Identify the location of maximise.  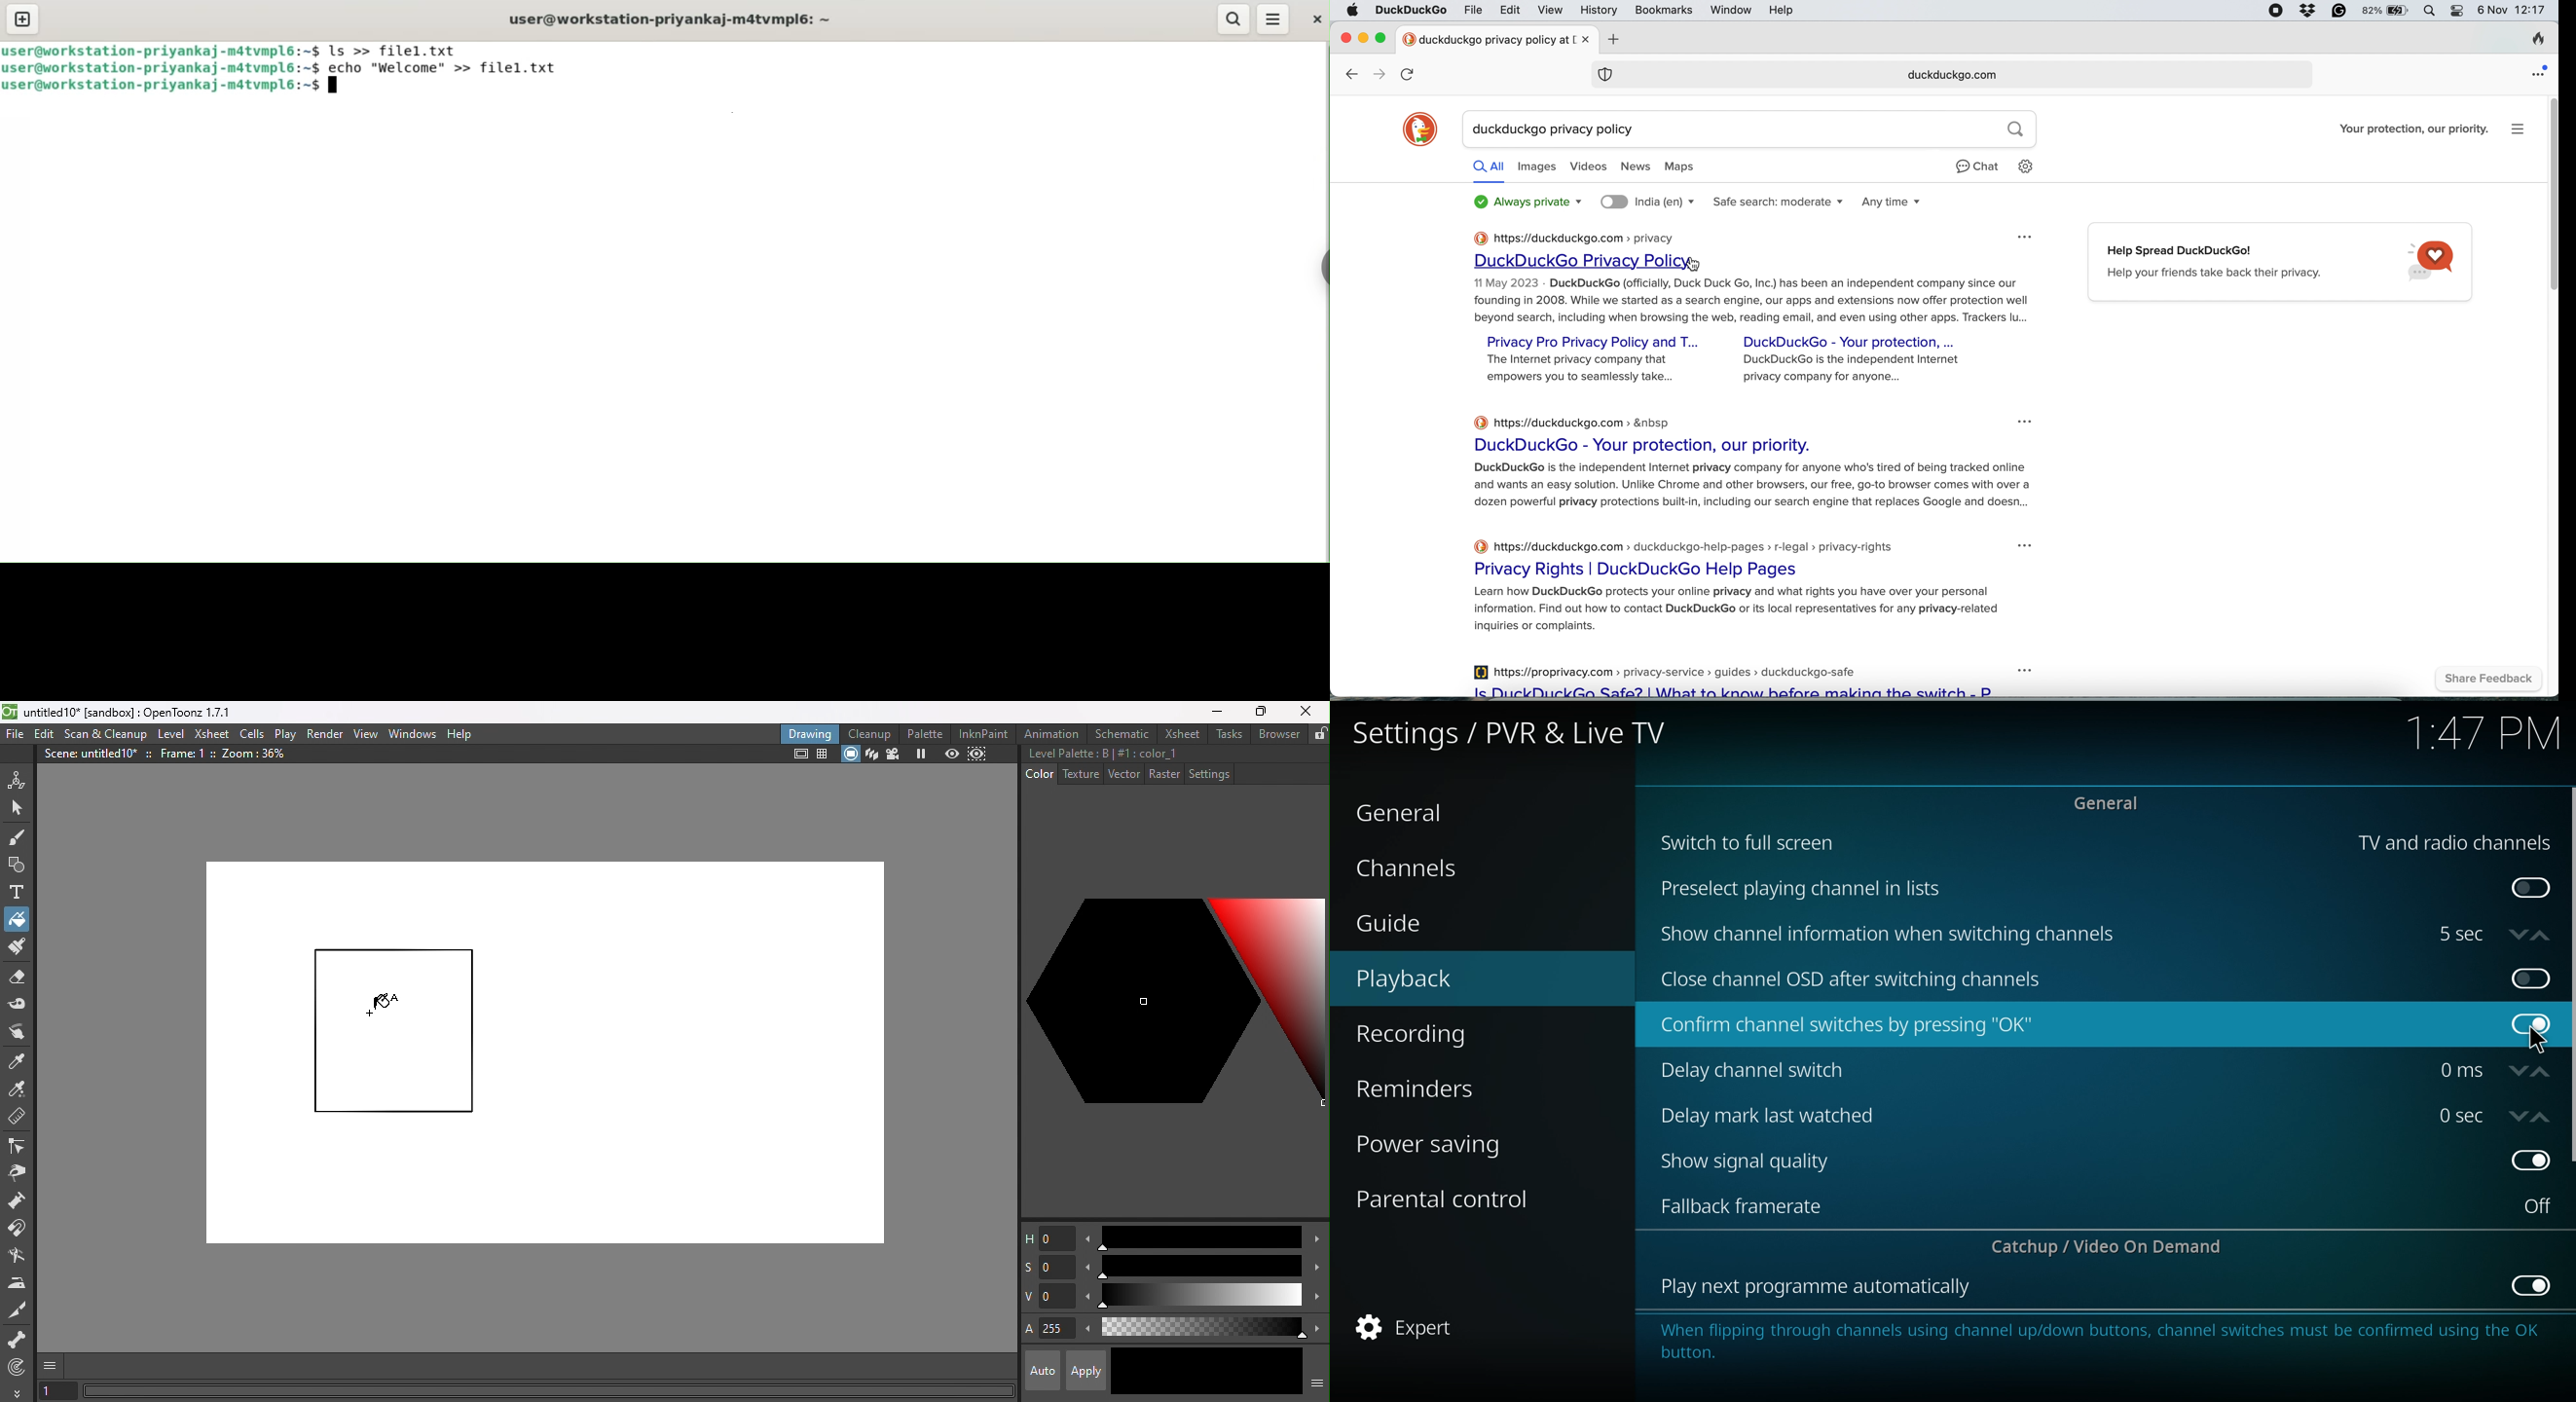
(1382, 38).